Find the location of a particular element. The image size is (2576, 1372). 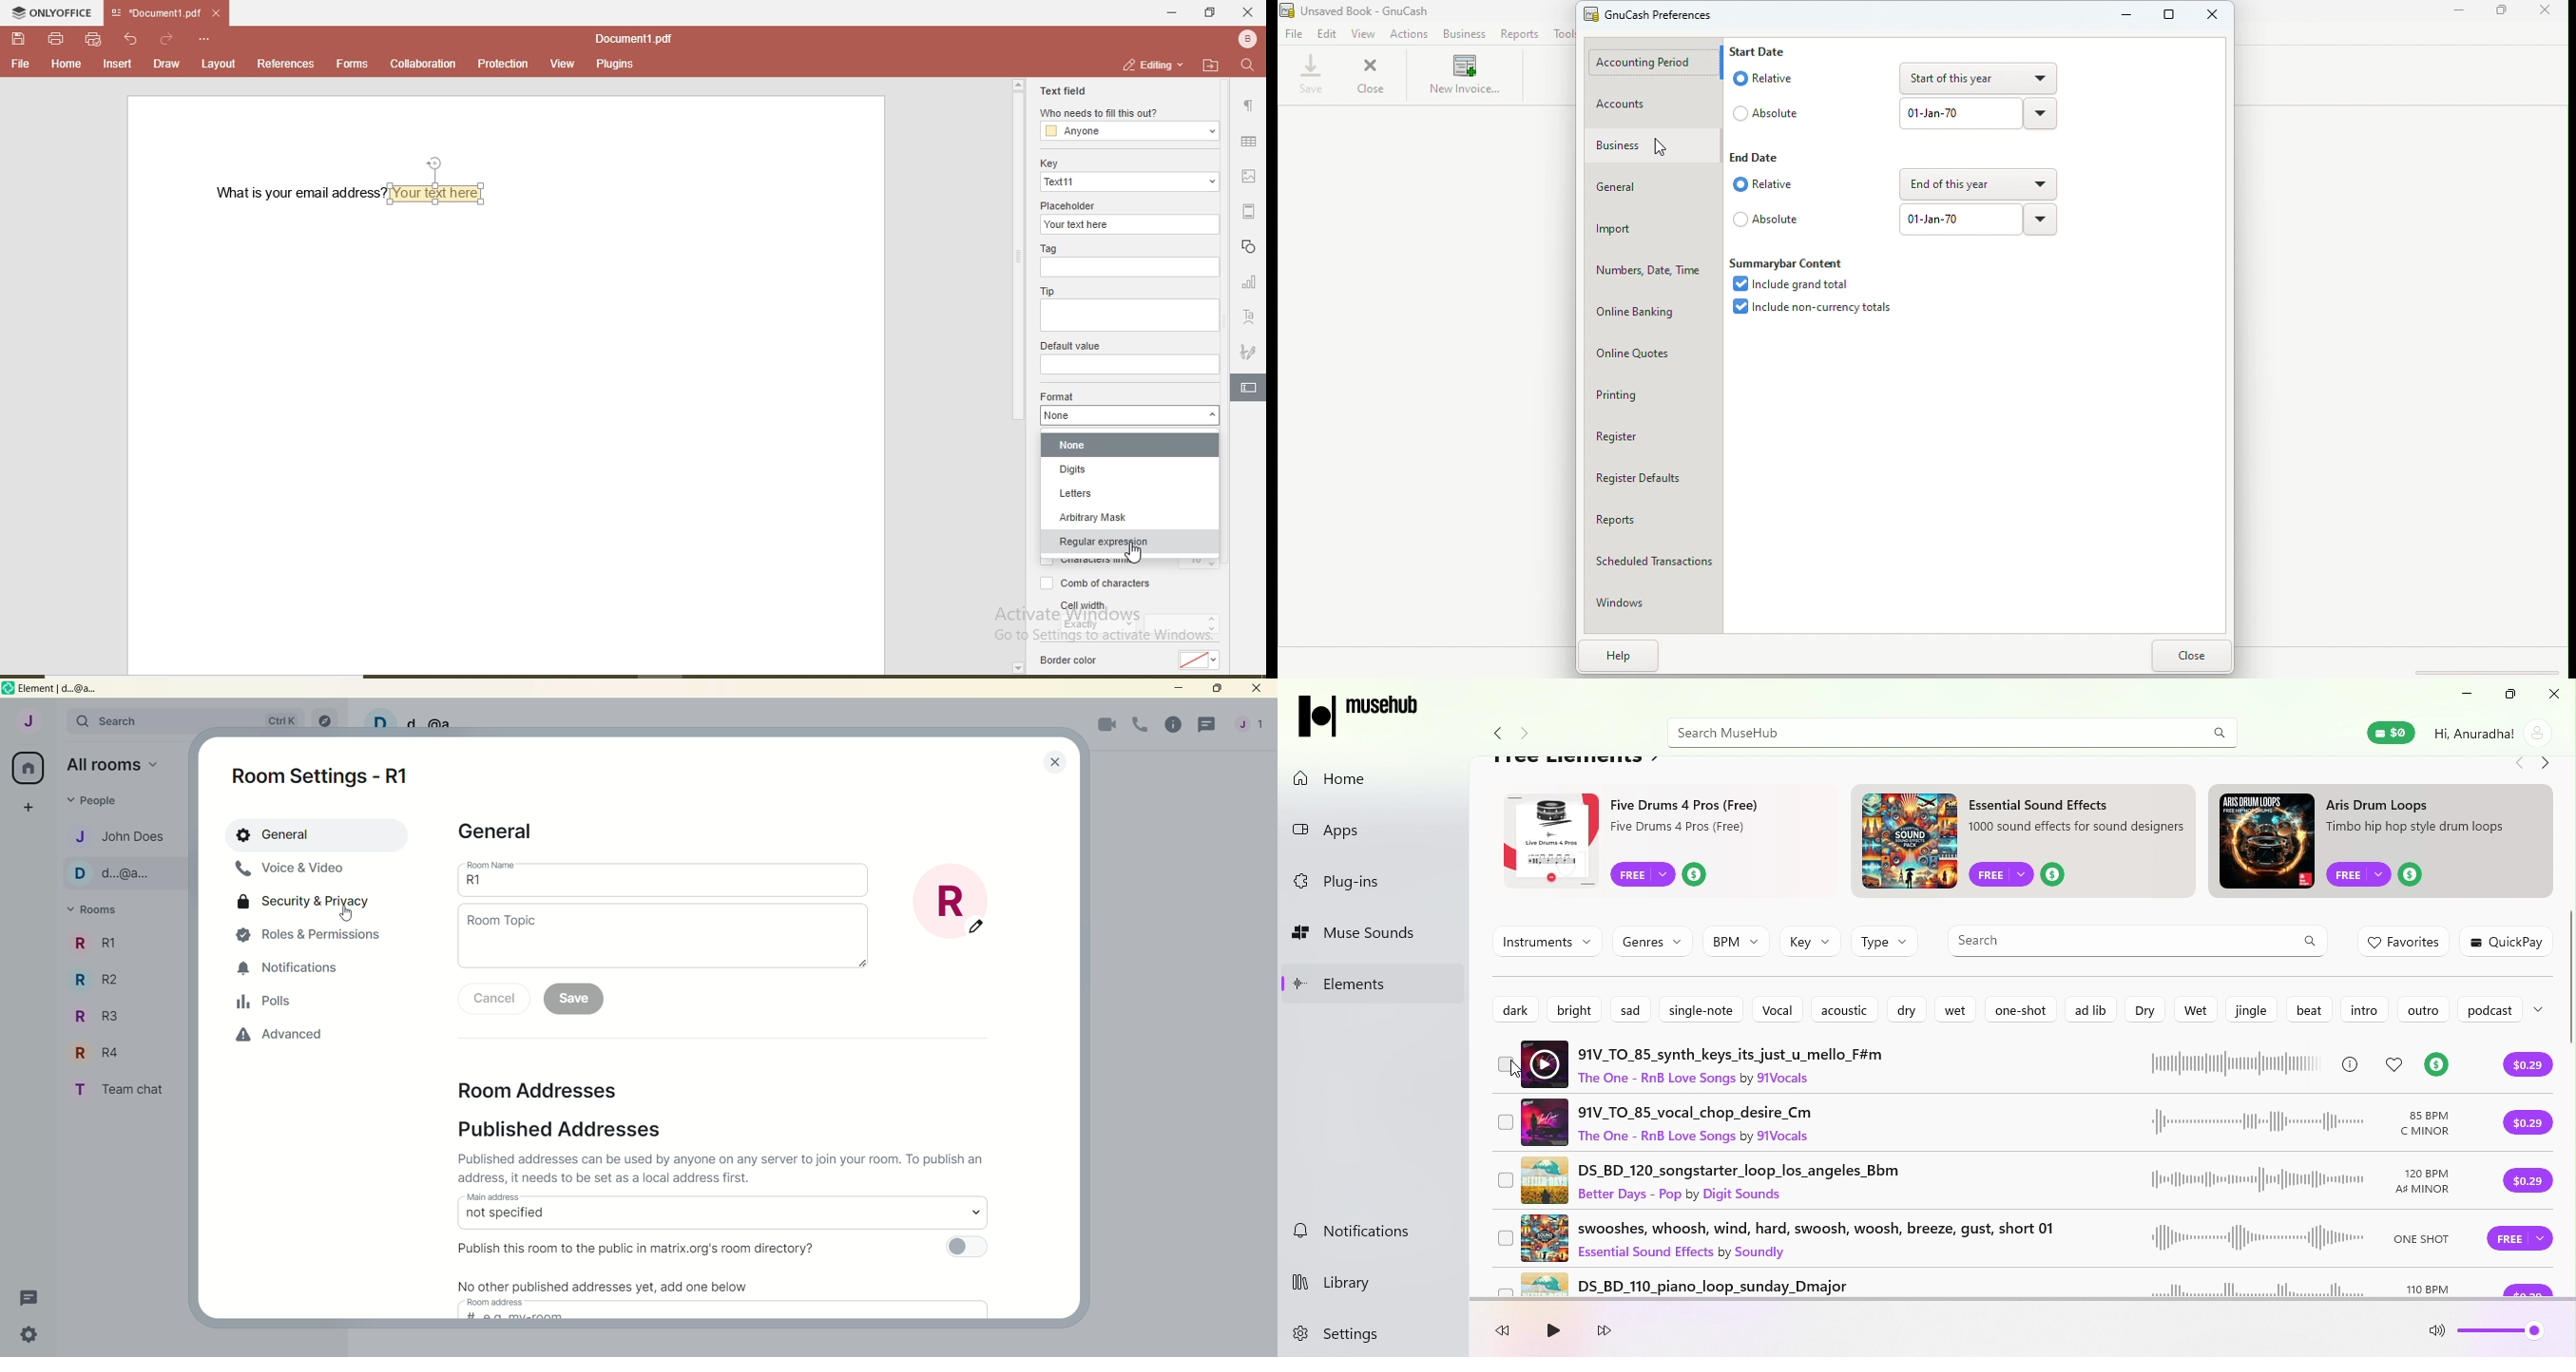

Jingle is located at coordinates (2249, 1009).